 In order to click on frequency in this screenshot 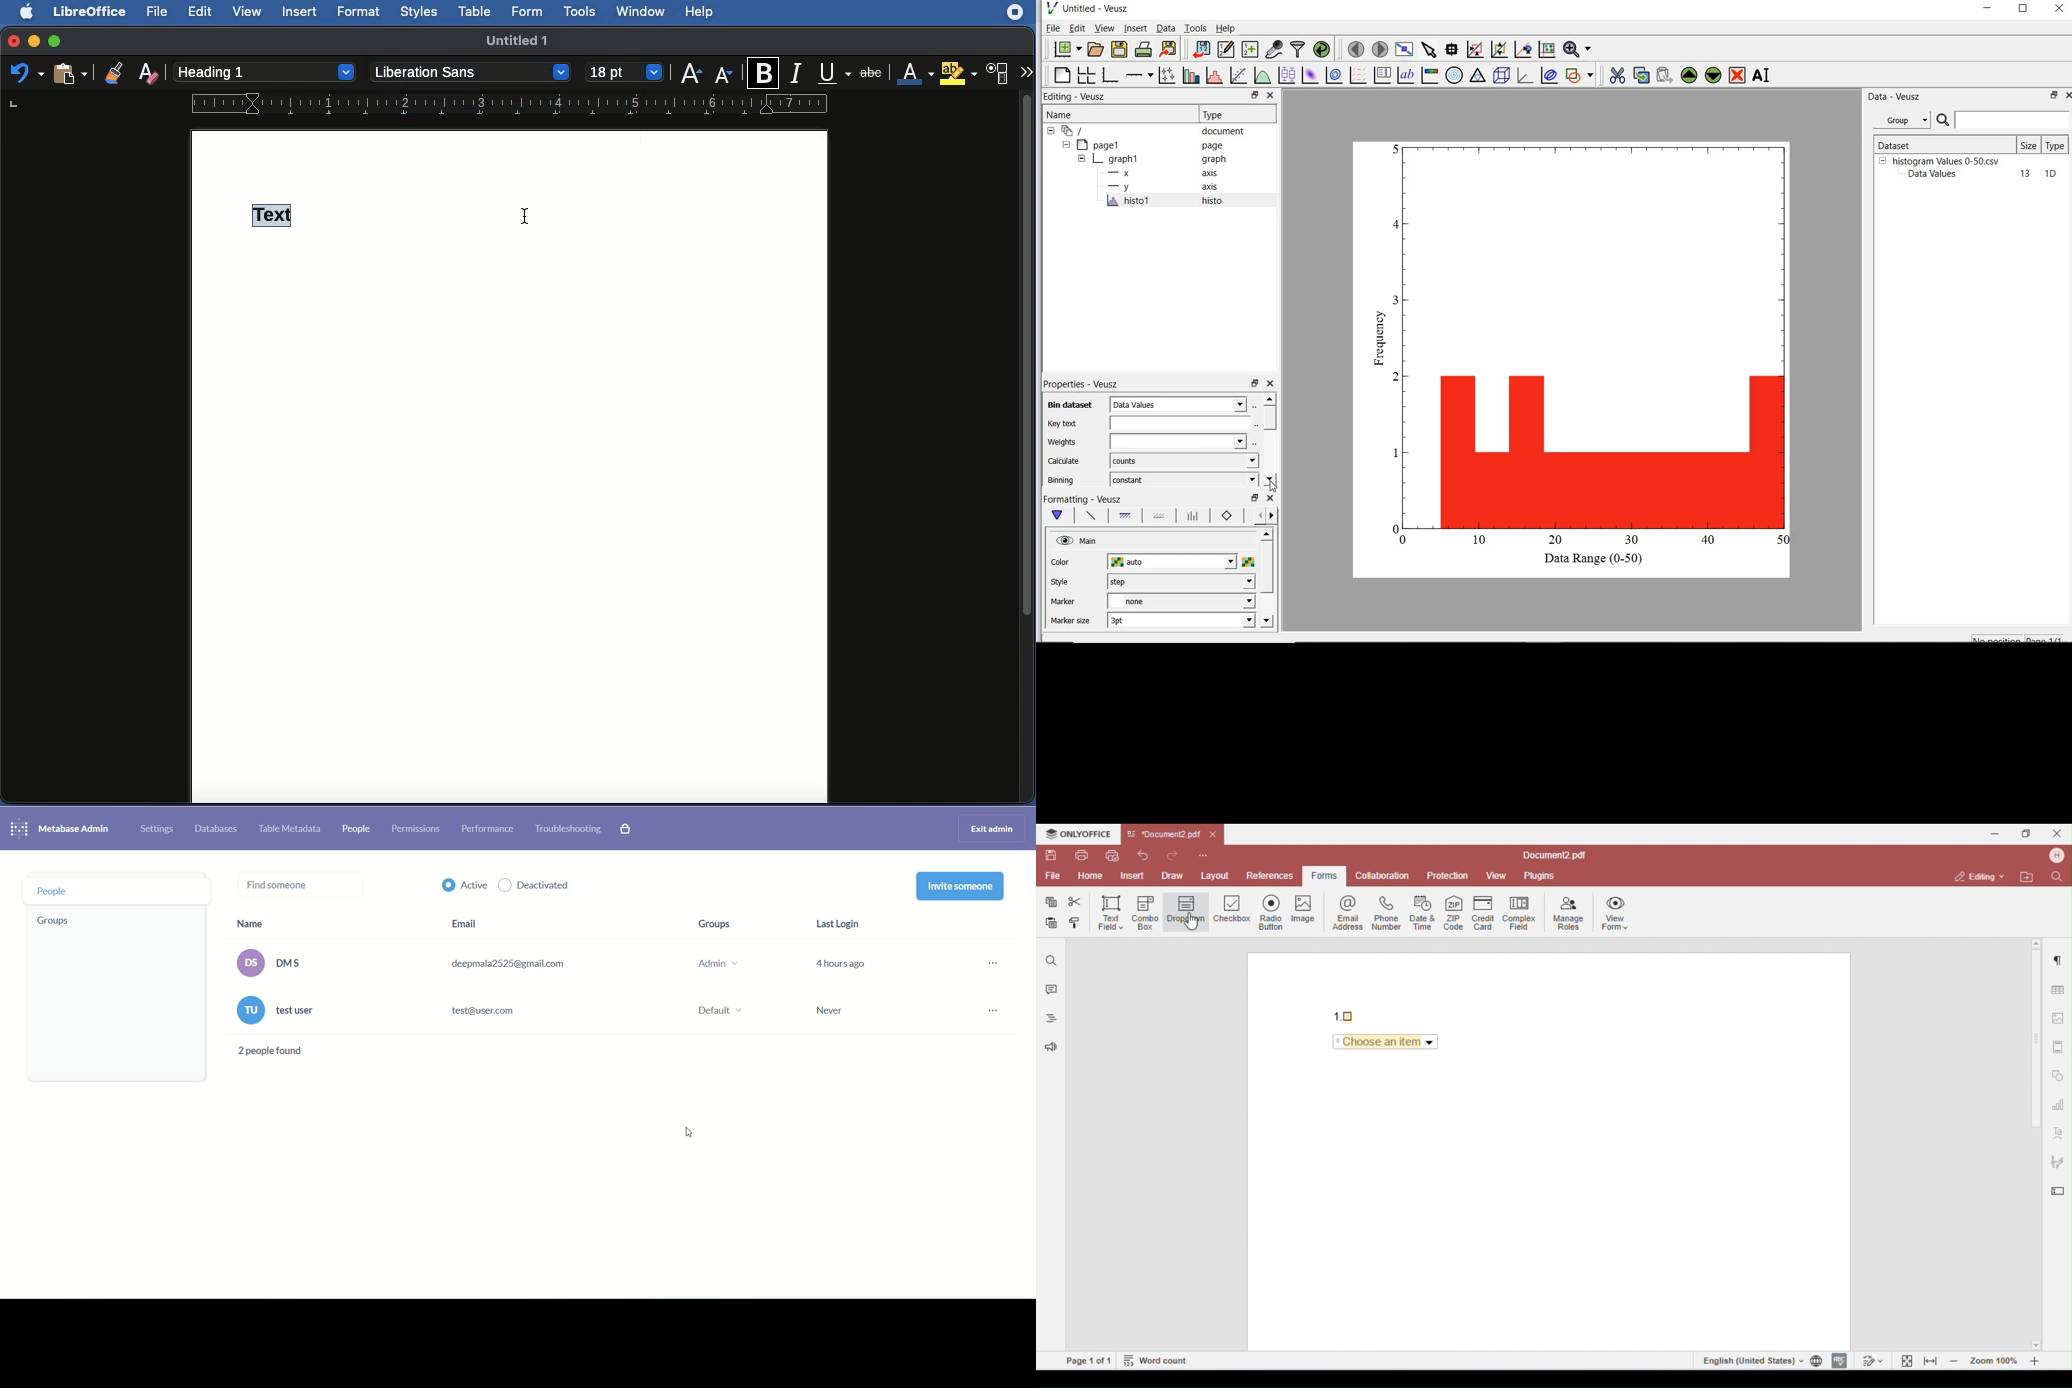, I will do `click(1377, 342)`.